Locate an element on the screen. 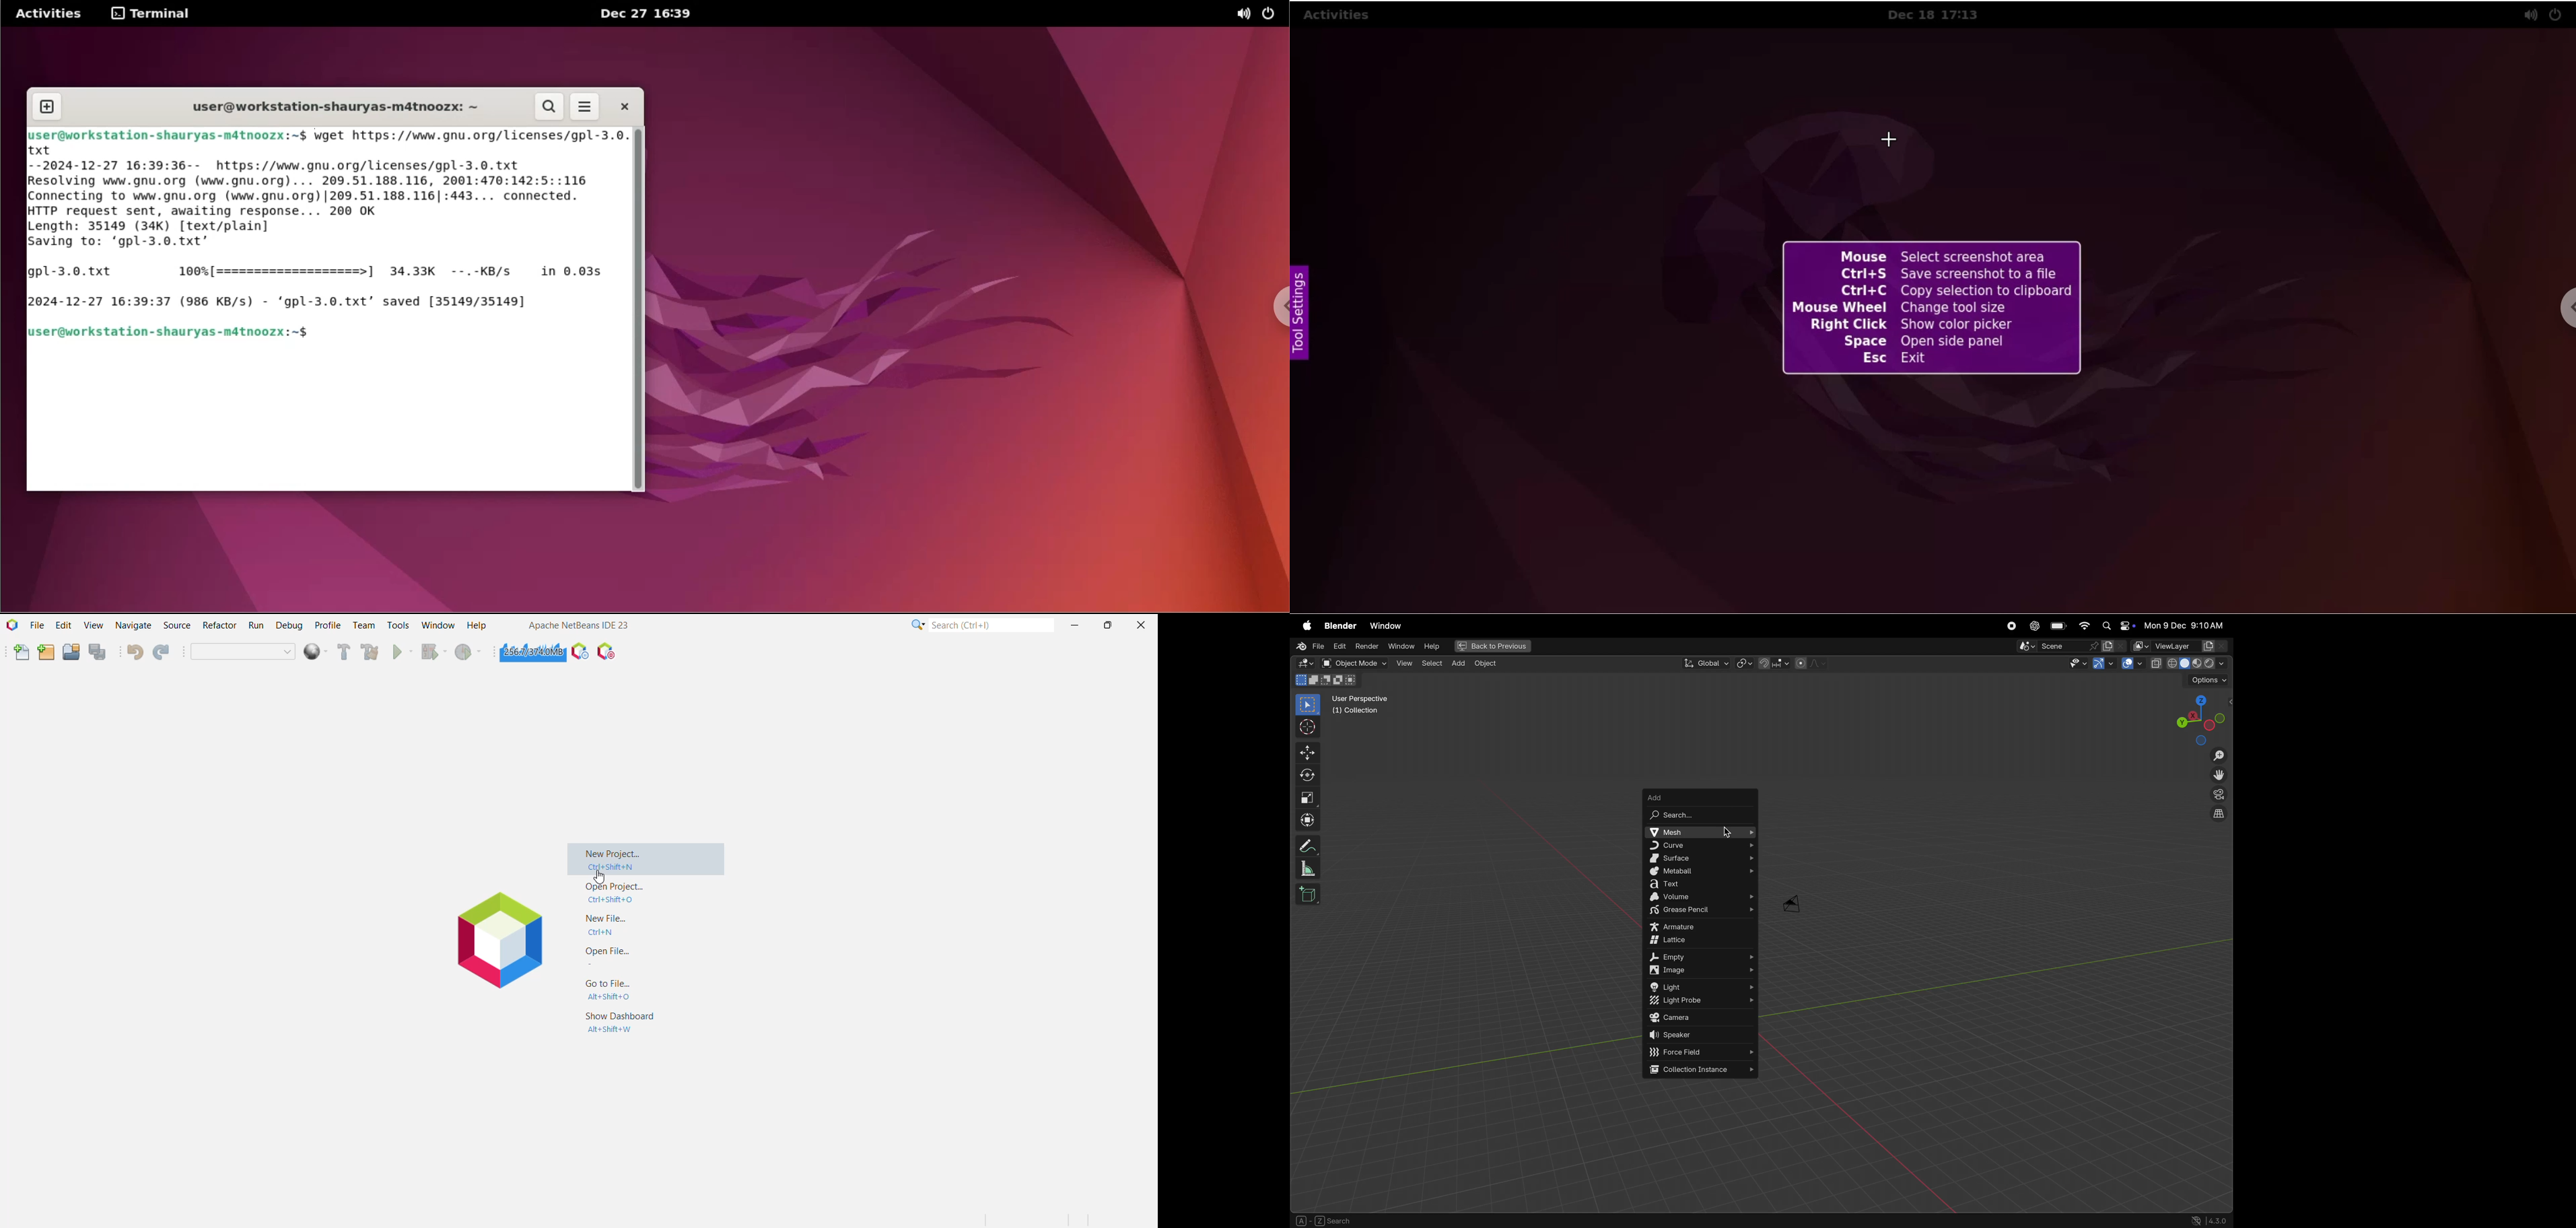  select is located at coordinates (1431, 662).